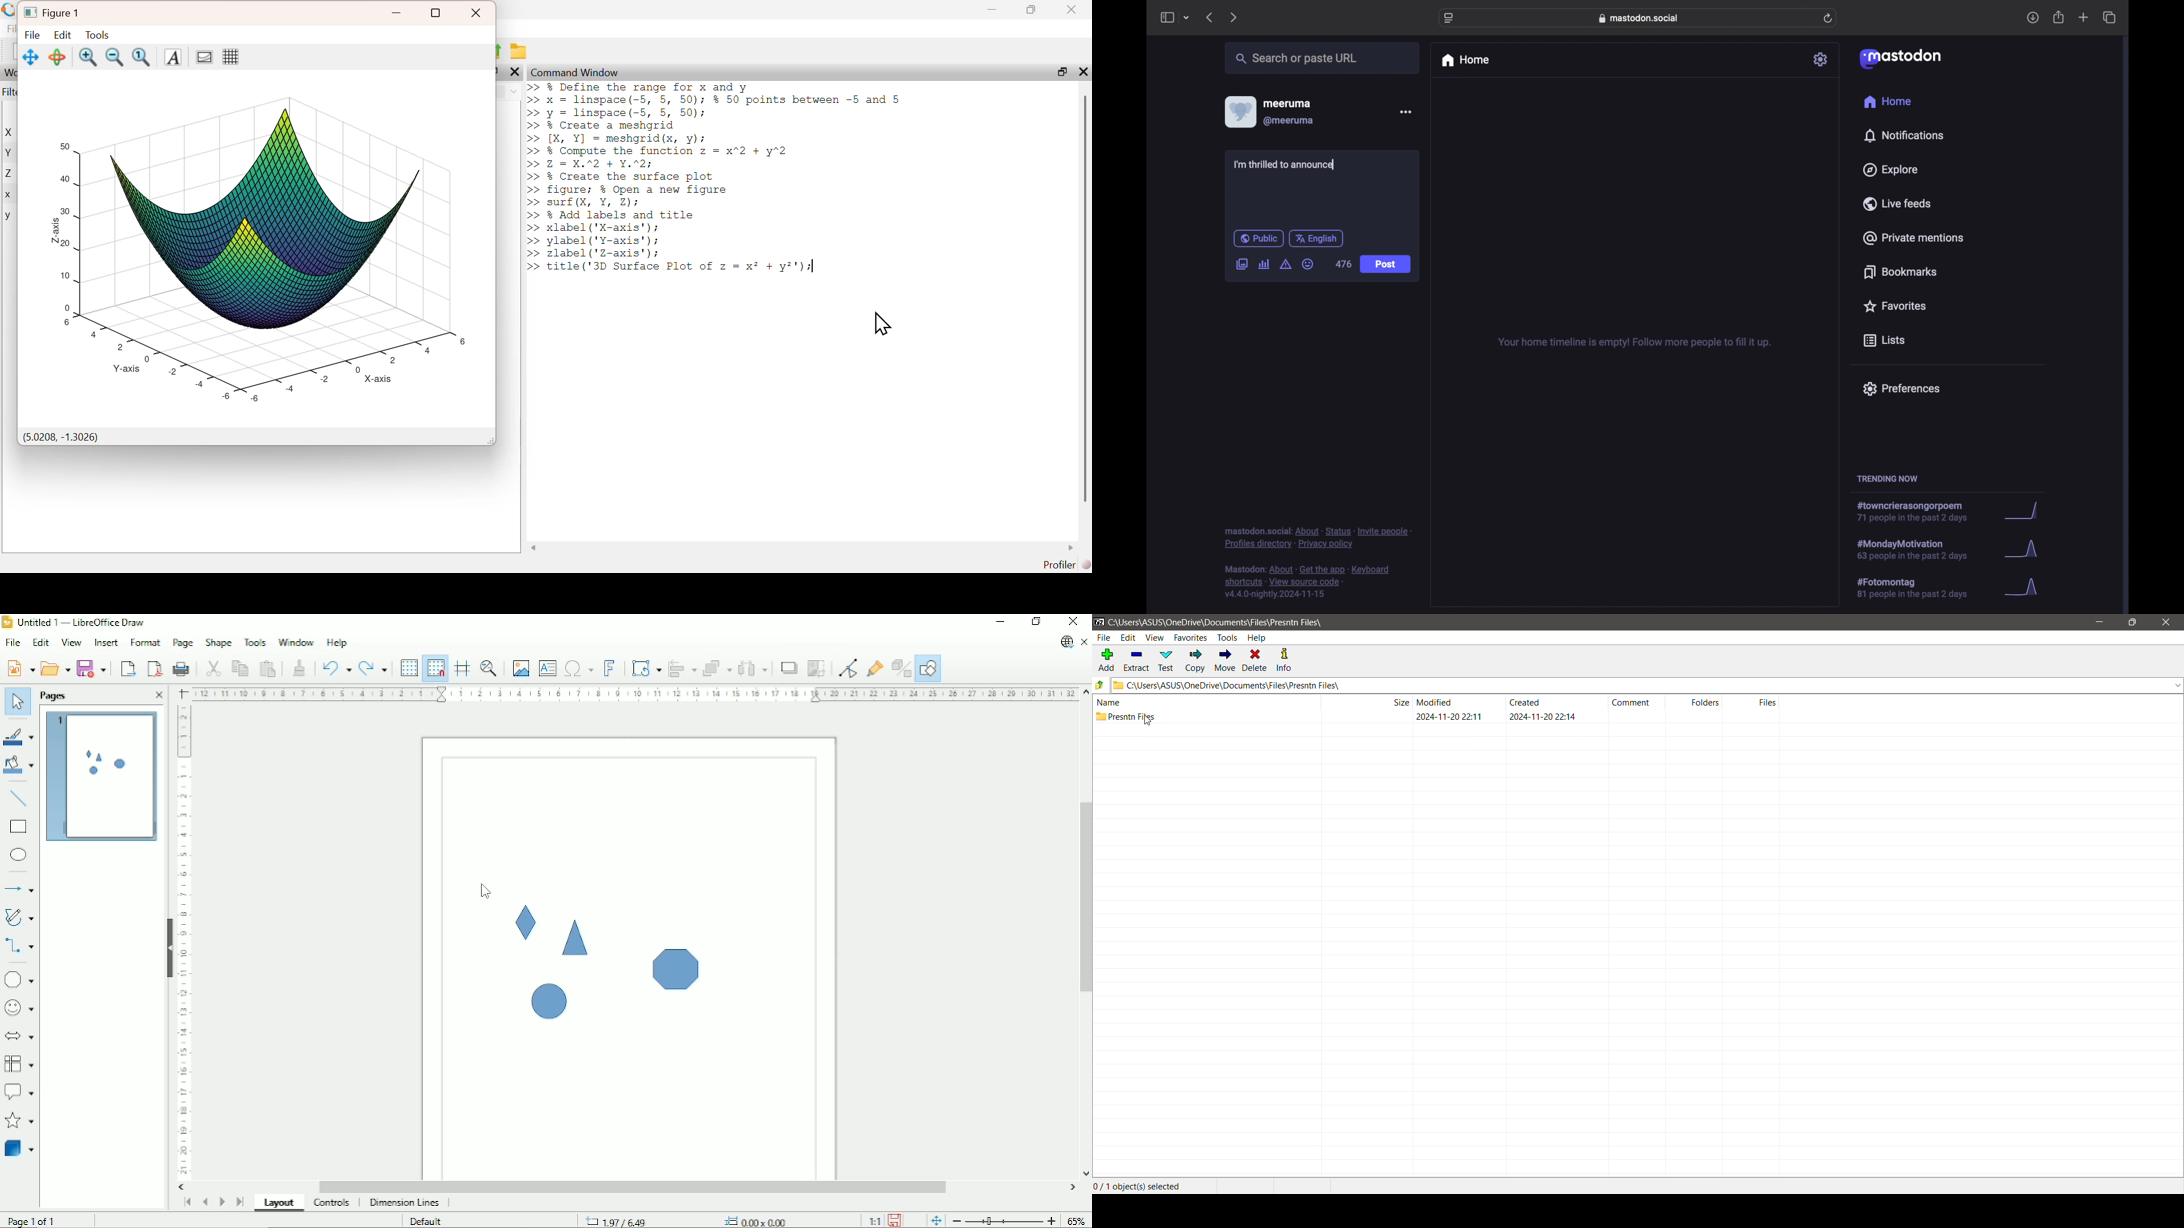  Describe the element at coordinates (172, 57) in the screenshot. I see `Text` at that location.